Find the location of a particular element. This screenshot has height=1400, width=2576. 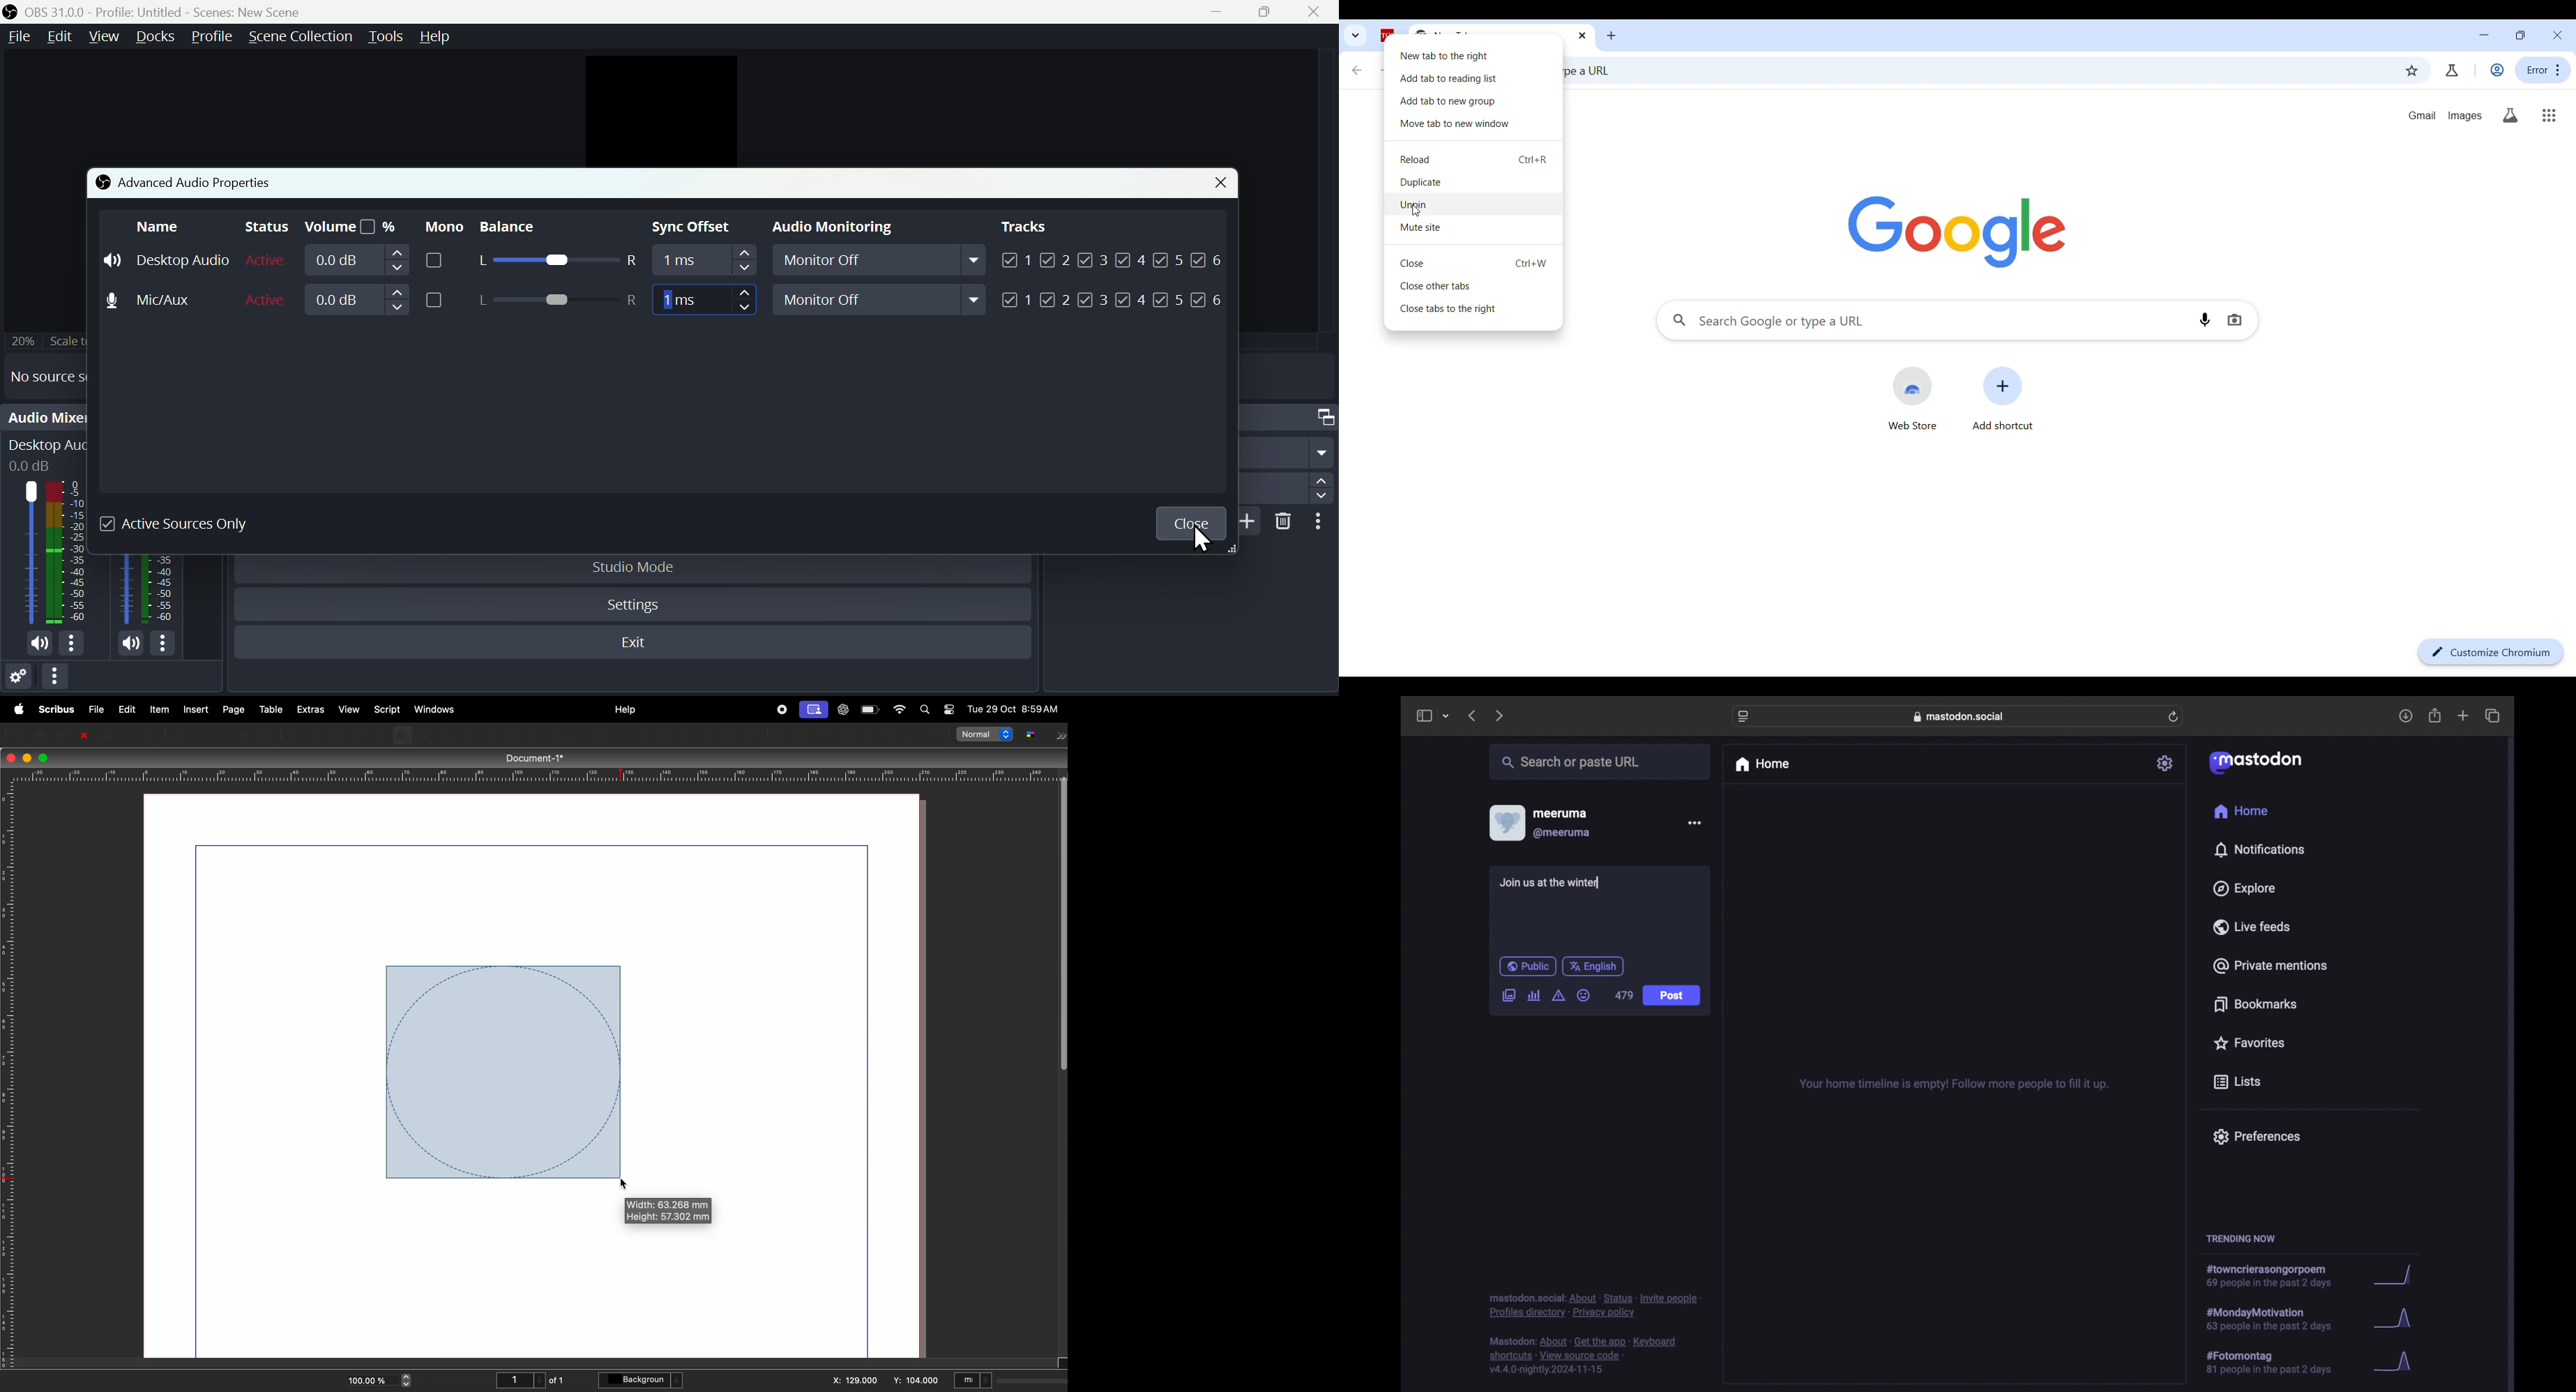

verticle sidebar is located at coordinates (1058, 942).